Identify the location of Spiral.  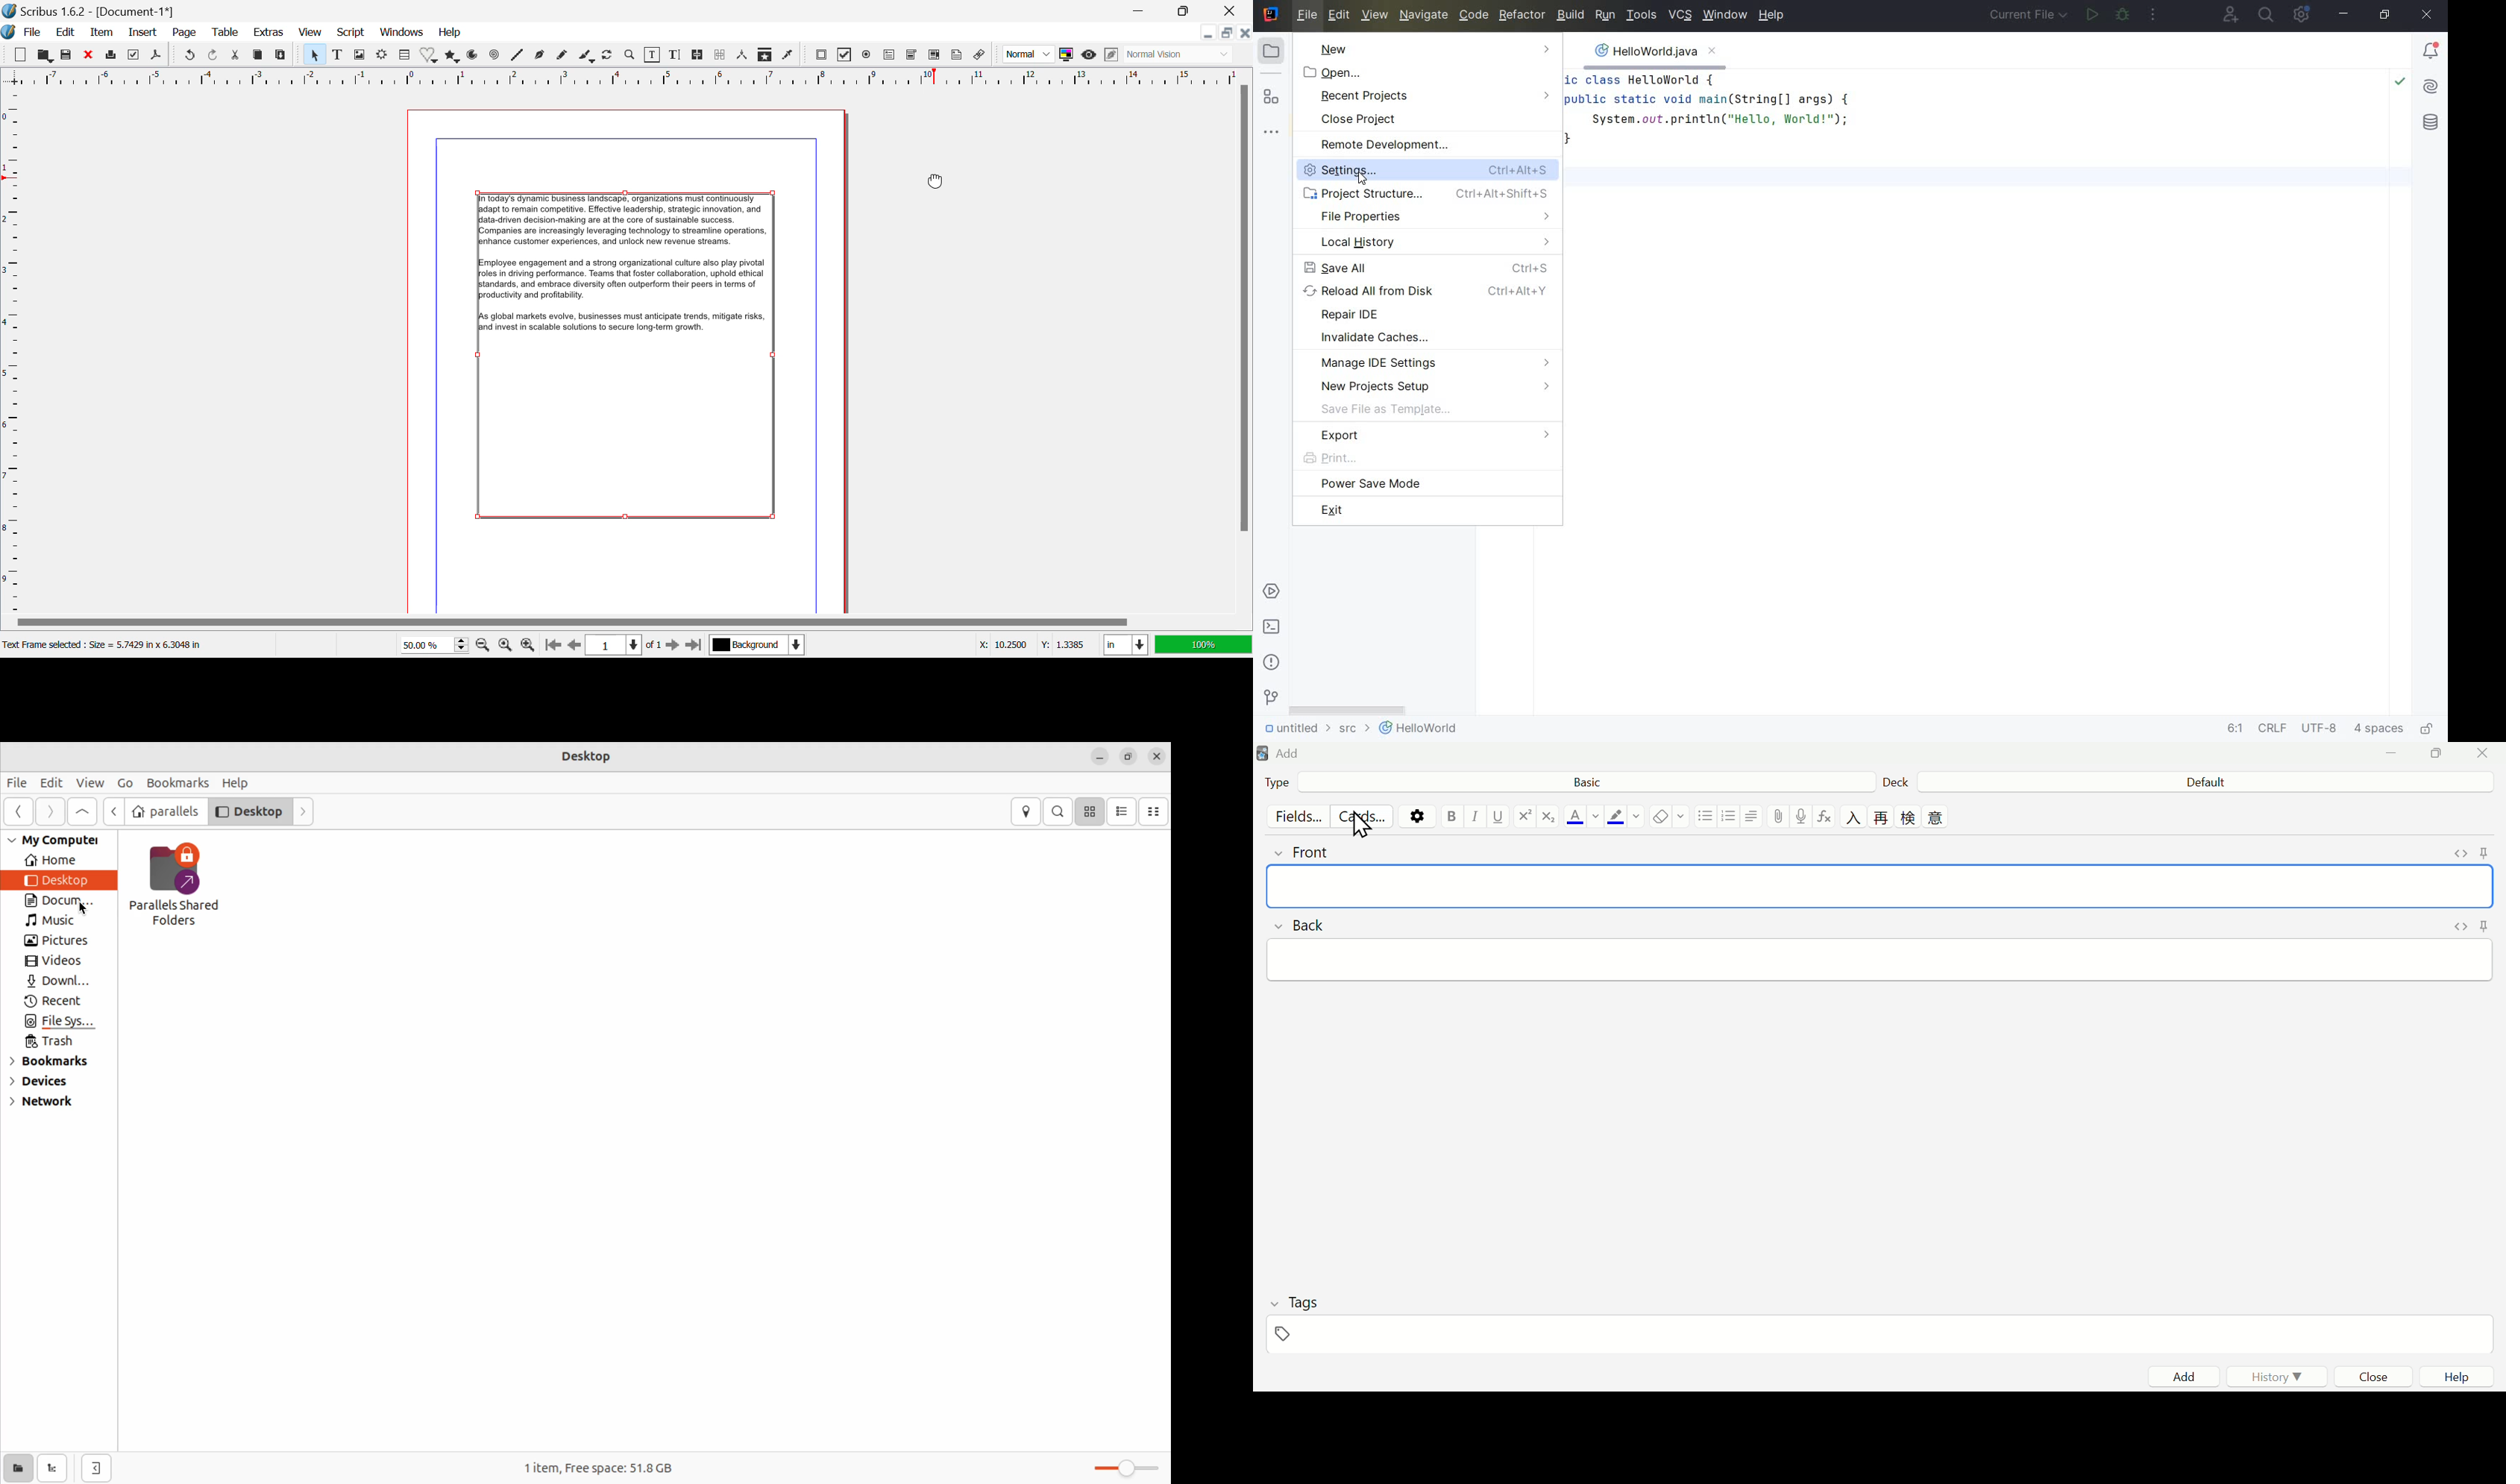
(517, 55).